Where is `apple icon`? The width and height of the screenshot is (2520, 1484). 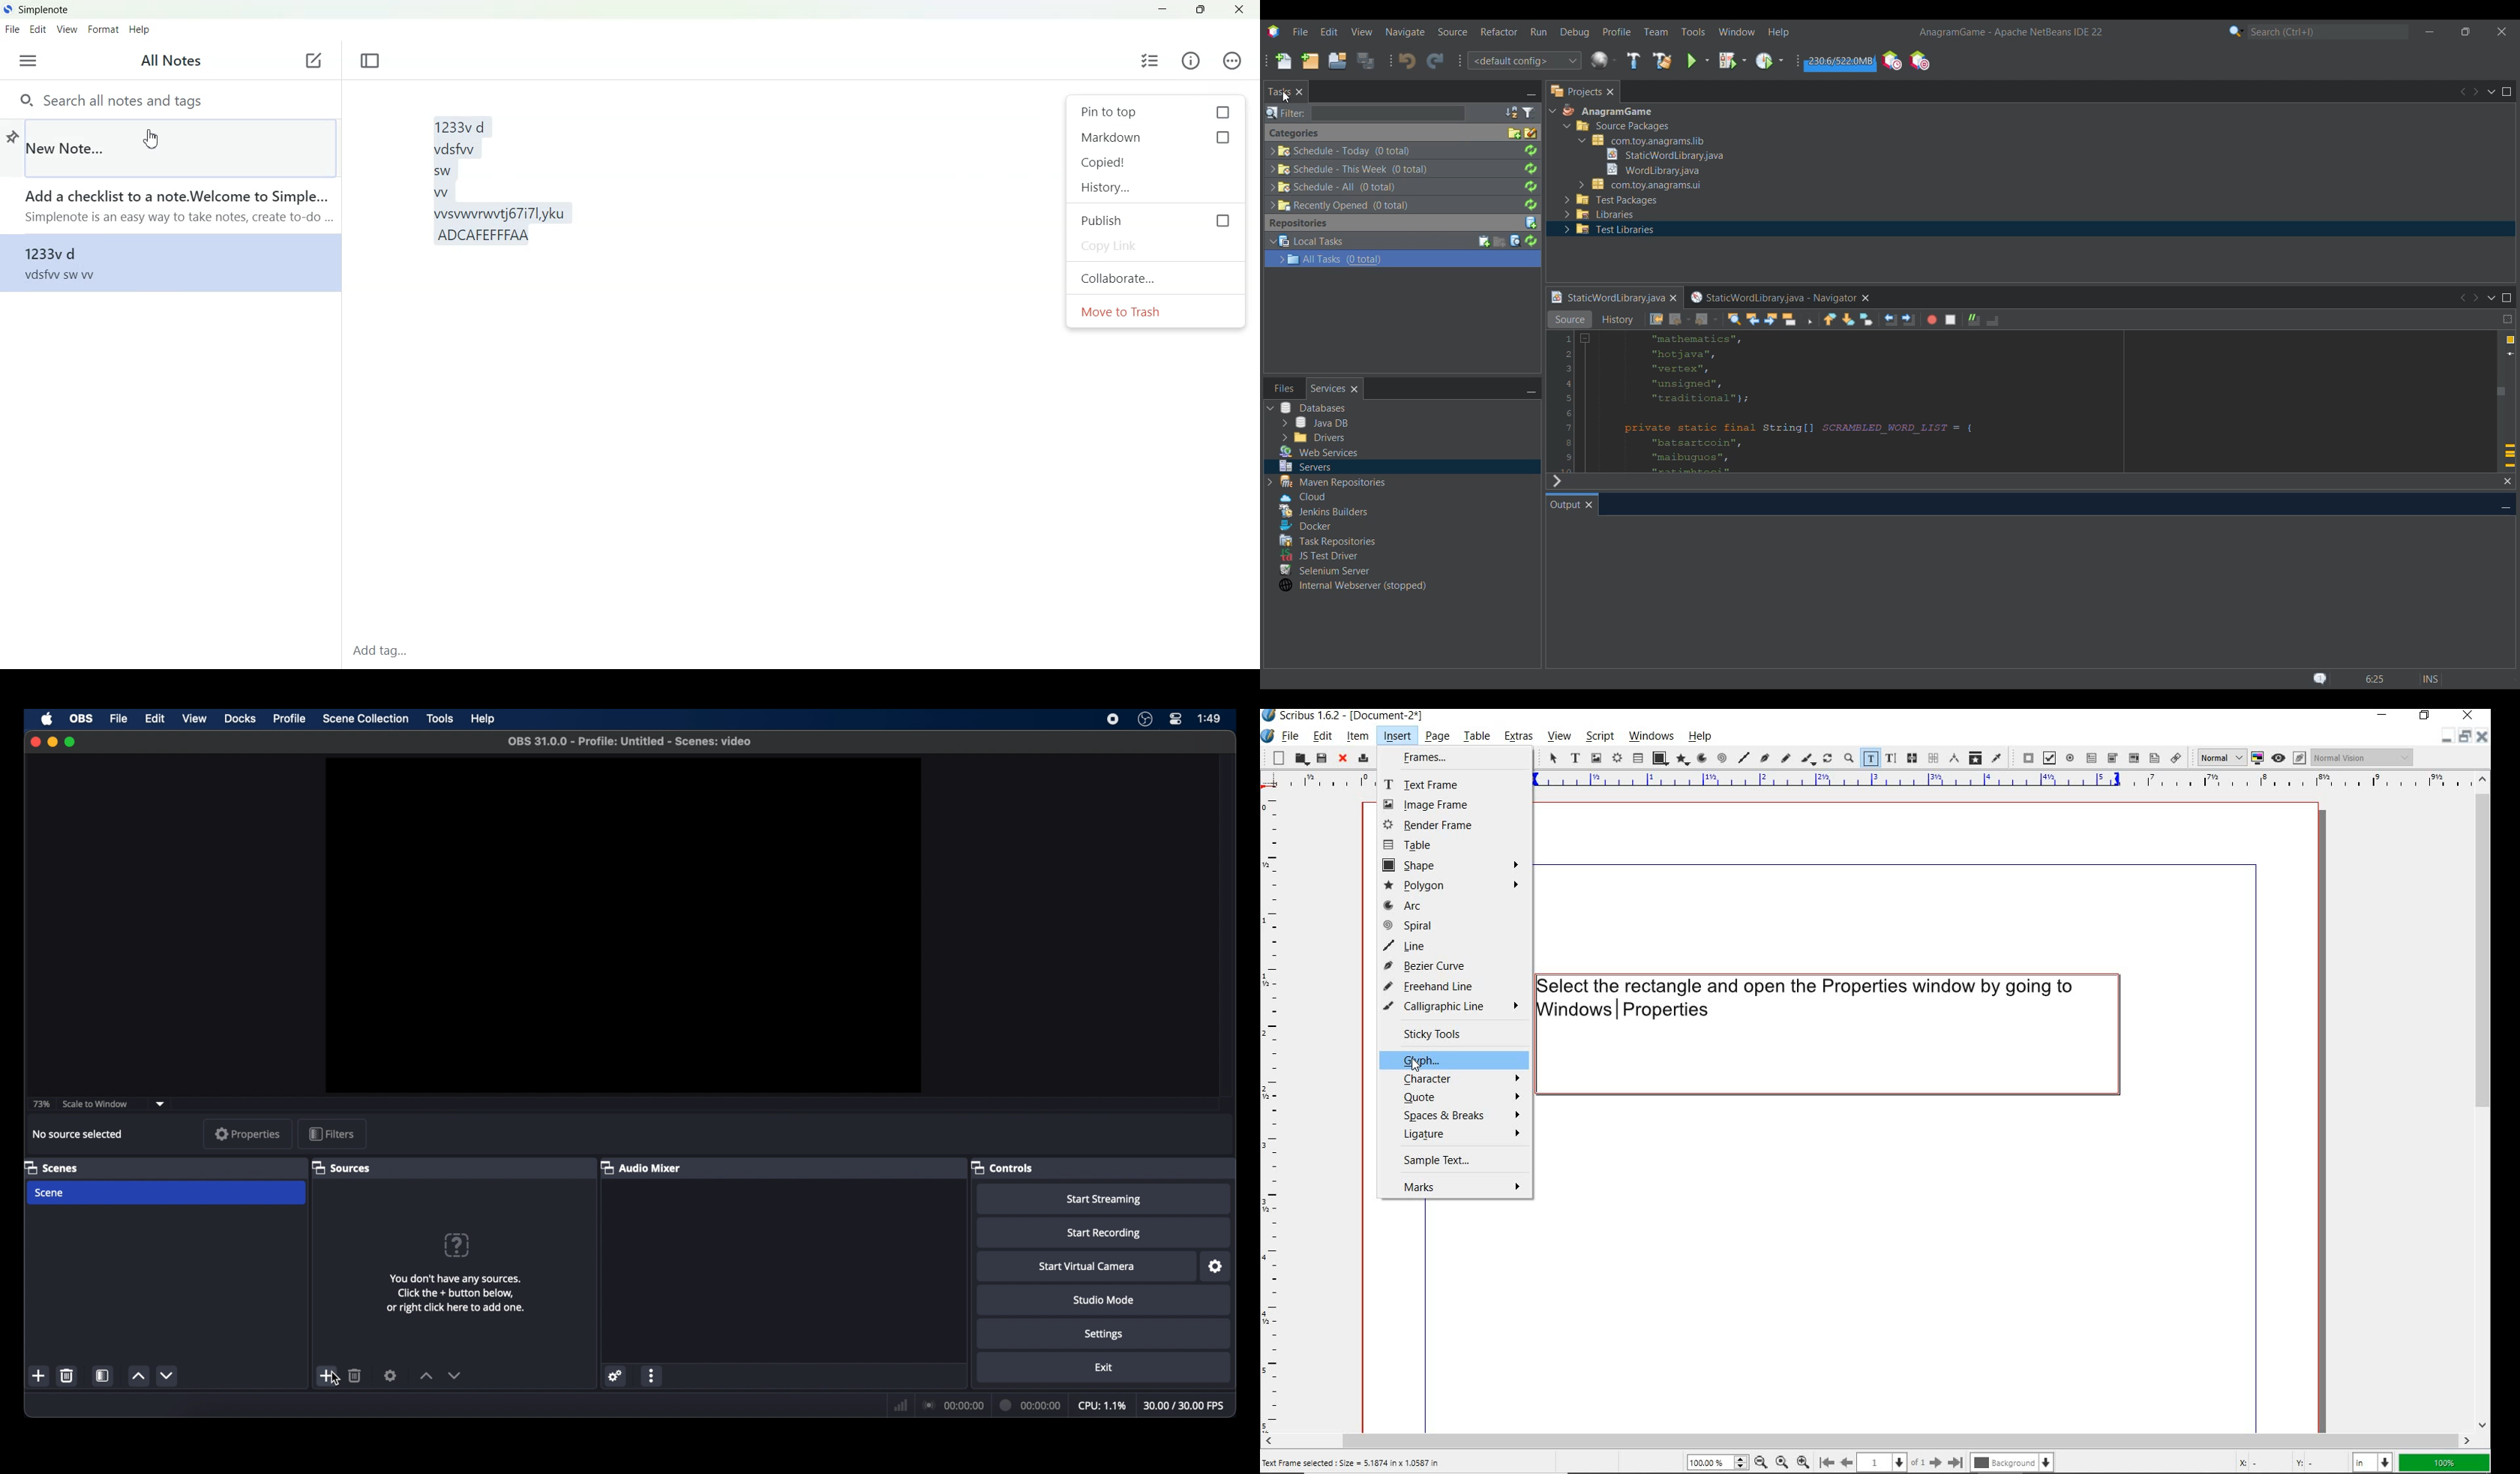 apple icon is located at coordinates (47, 719).